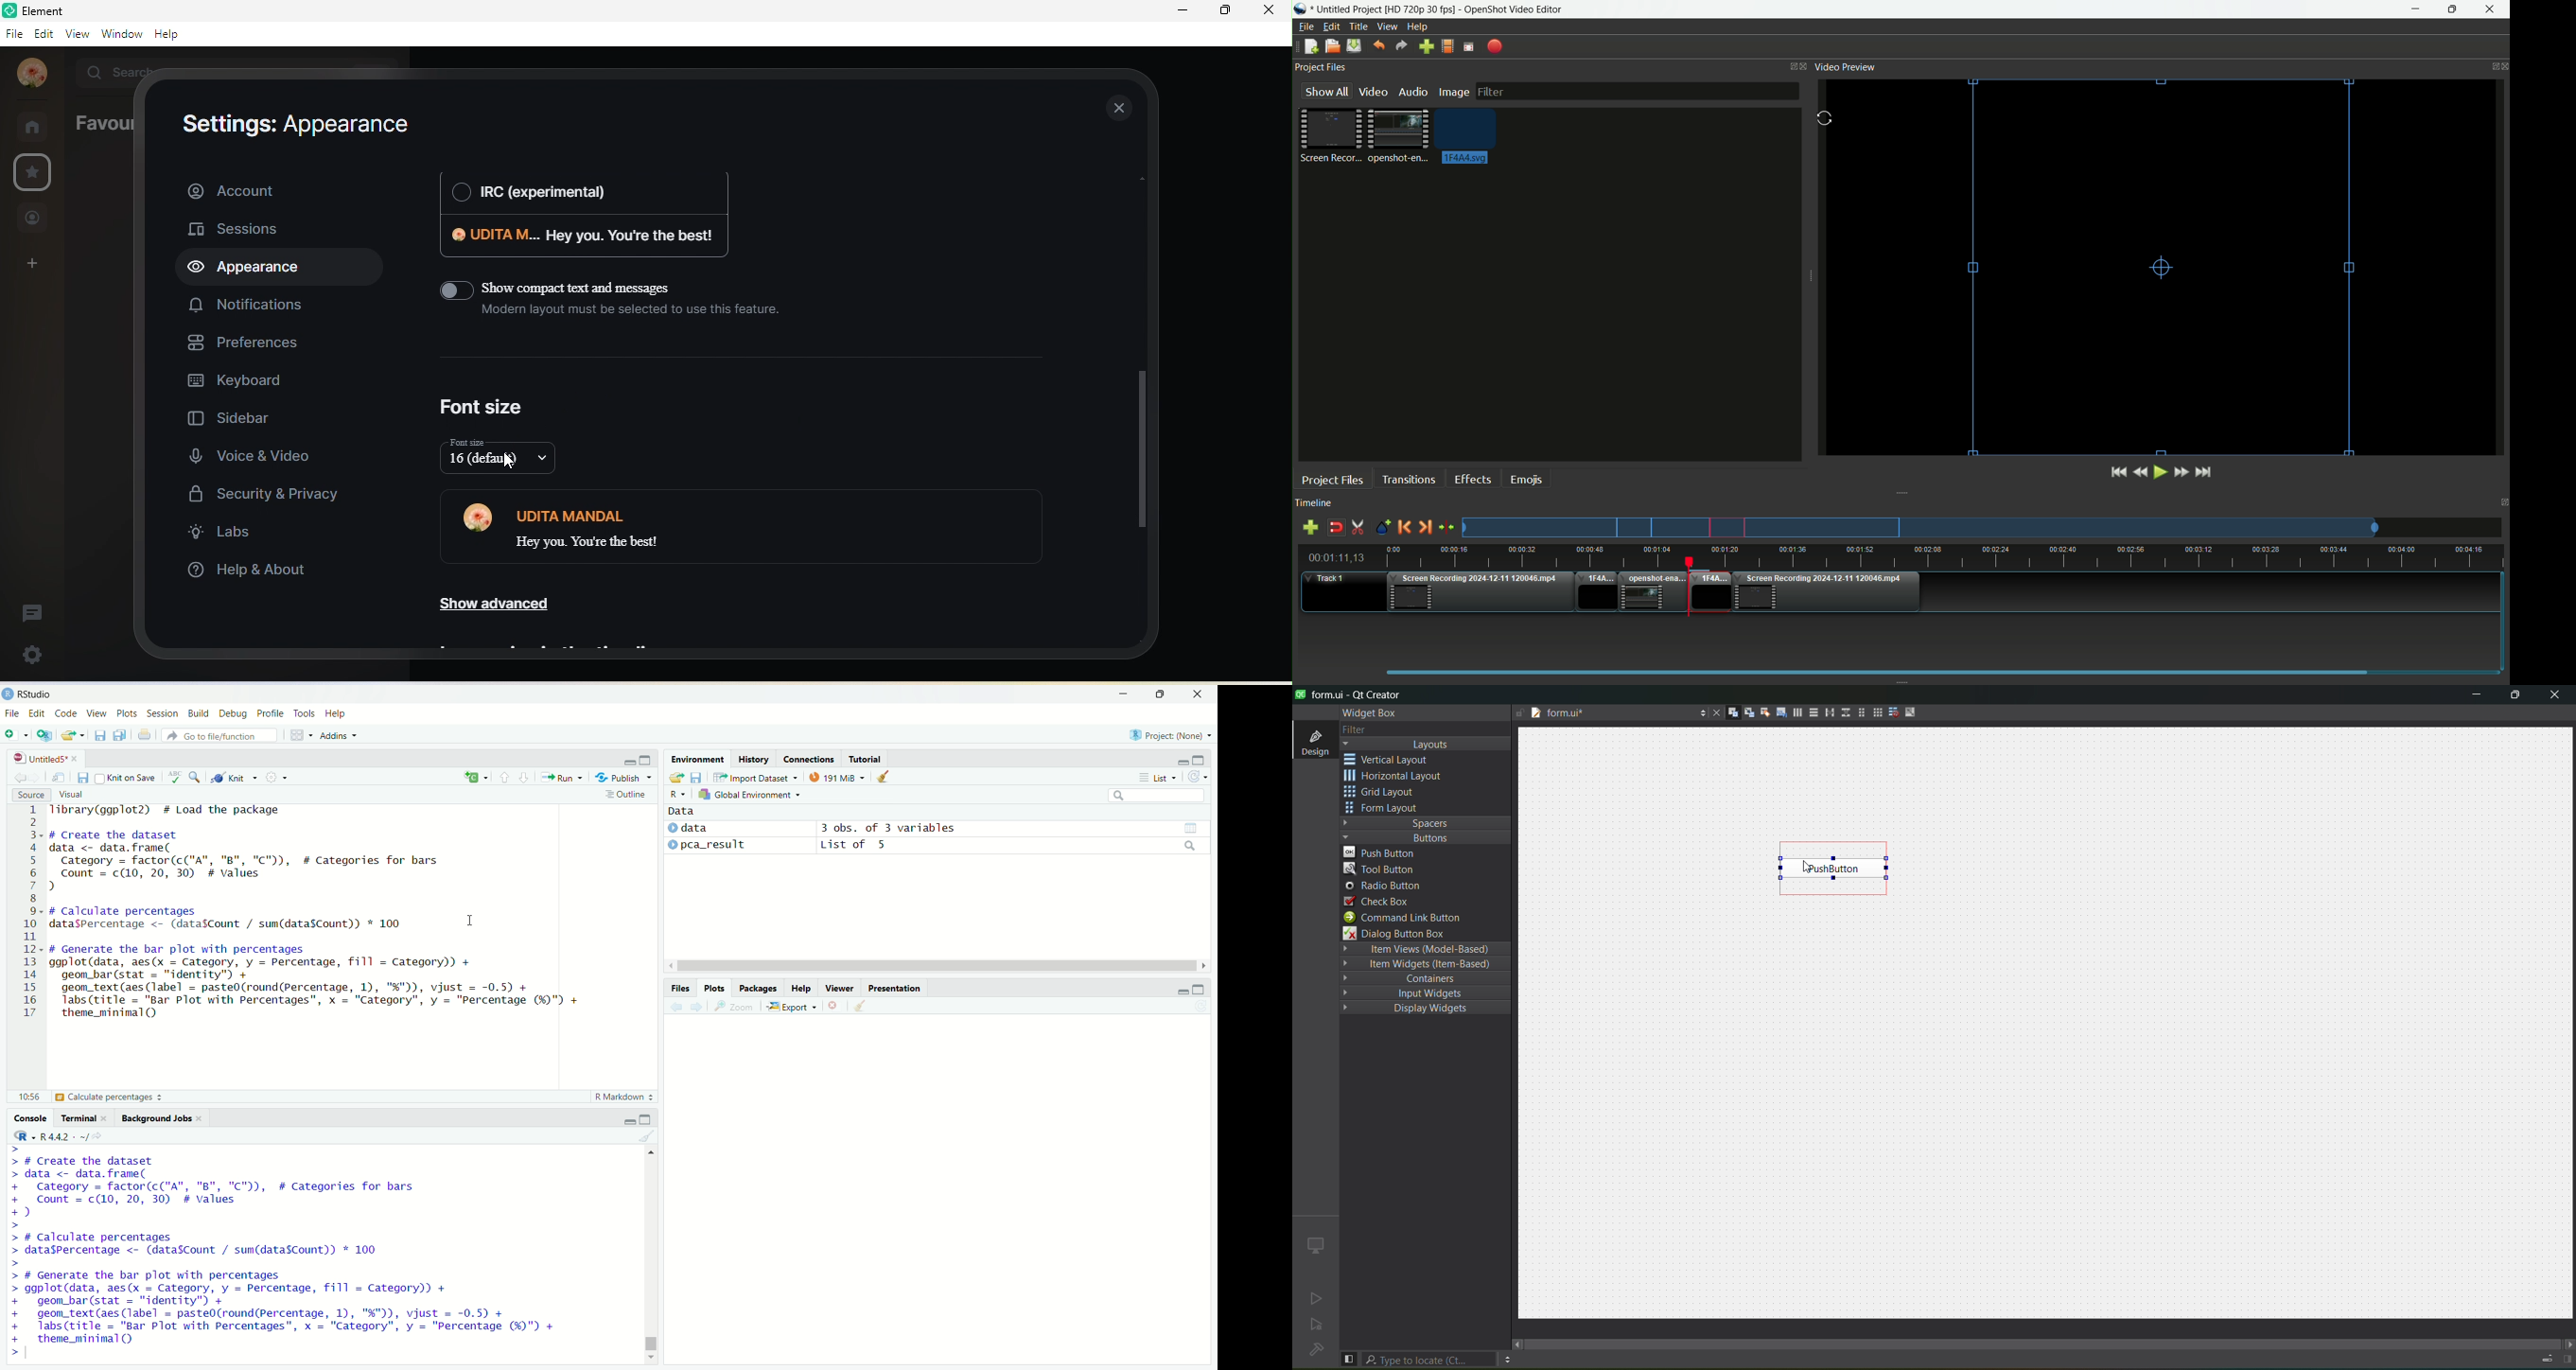 This screenshot has width=2576, height=1372. Describe the element at coordinates (202, 715) in the screenshot. I see `build` at that location.